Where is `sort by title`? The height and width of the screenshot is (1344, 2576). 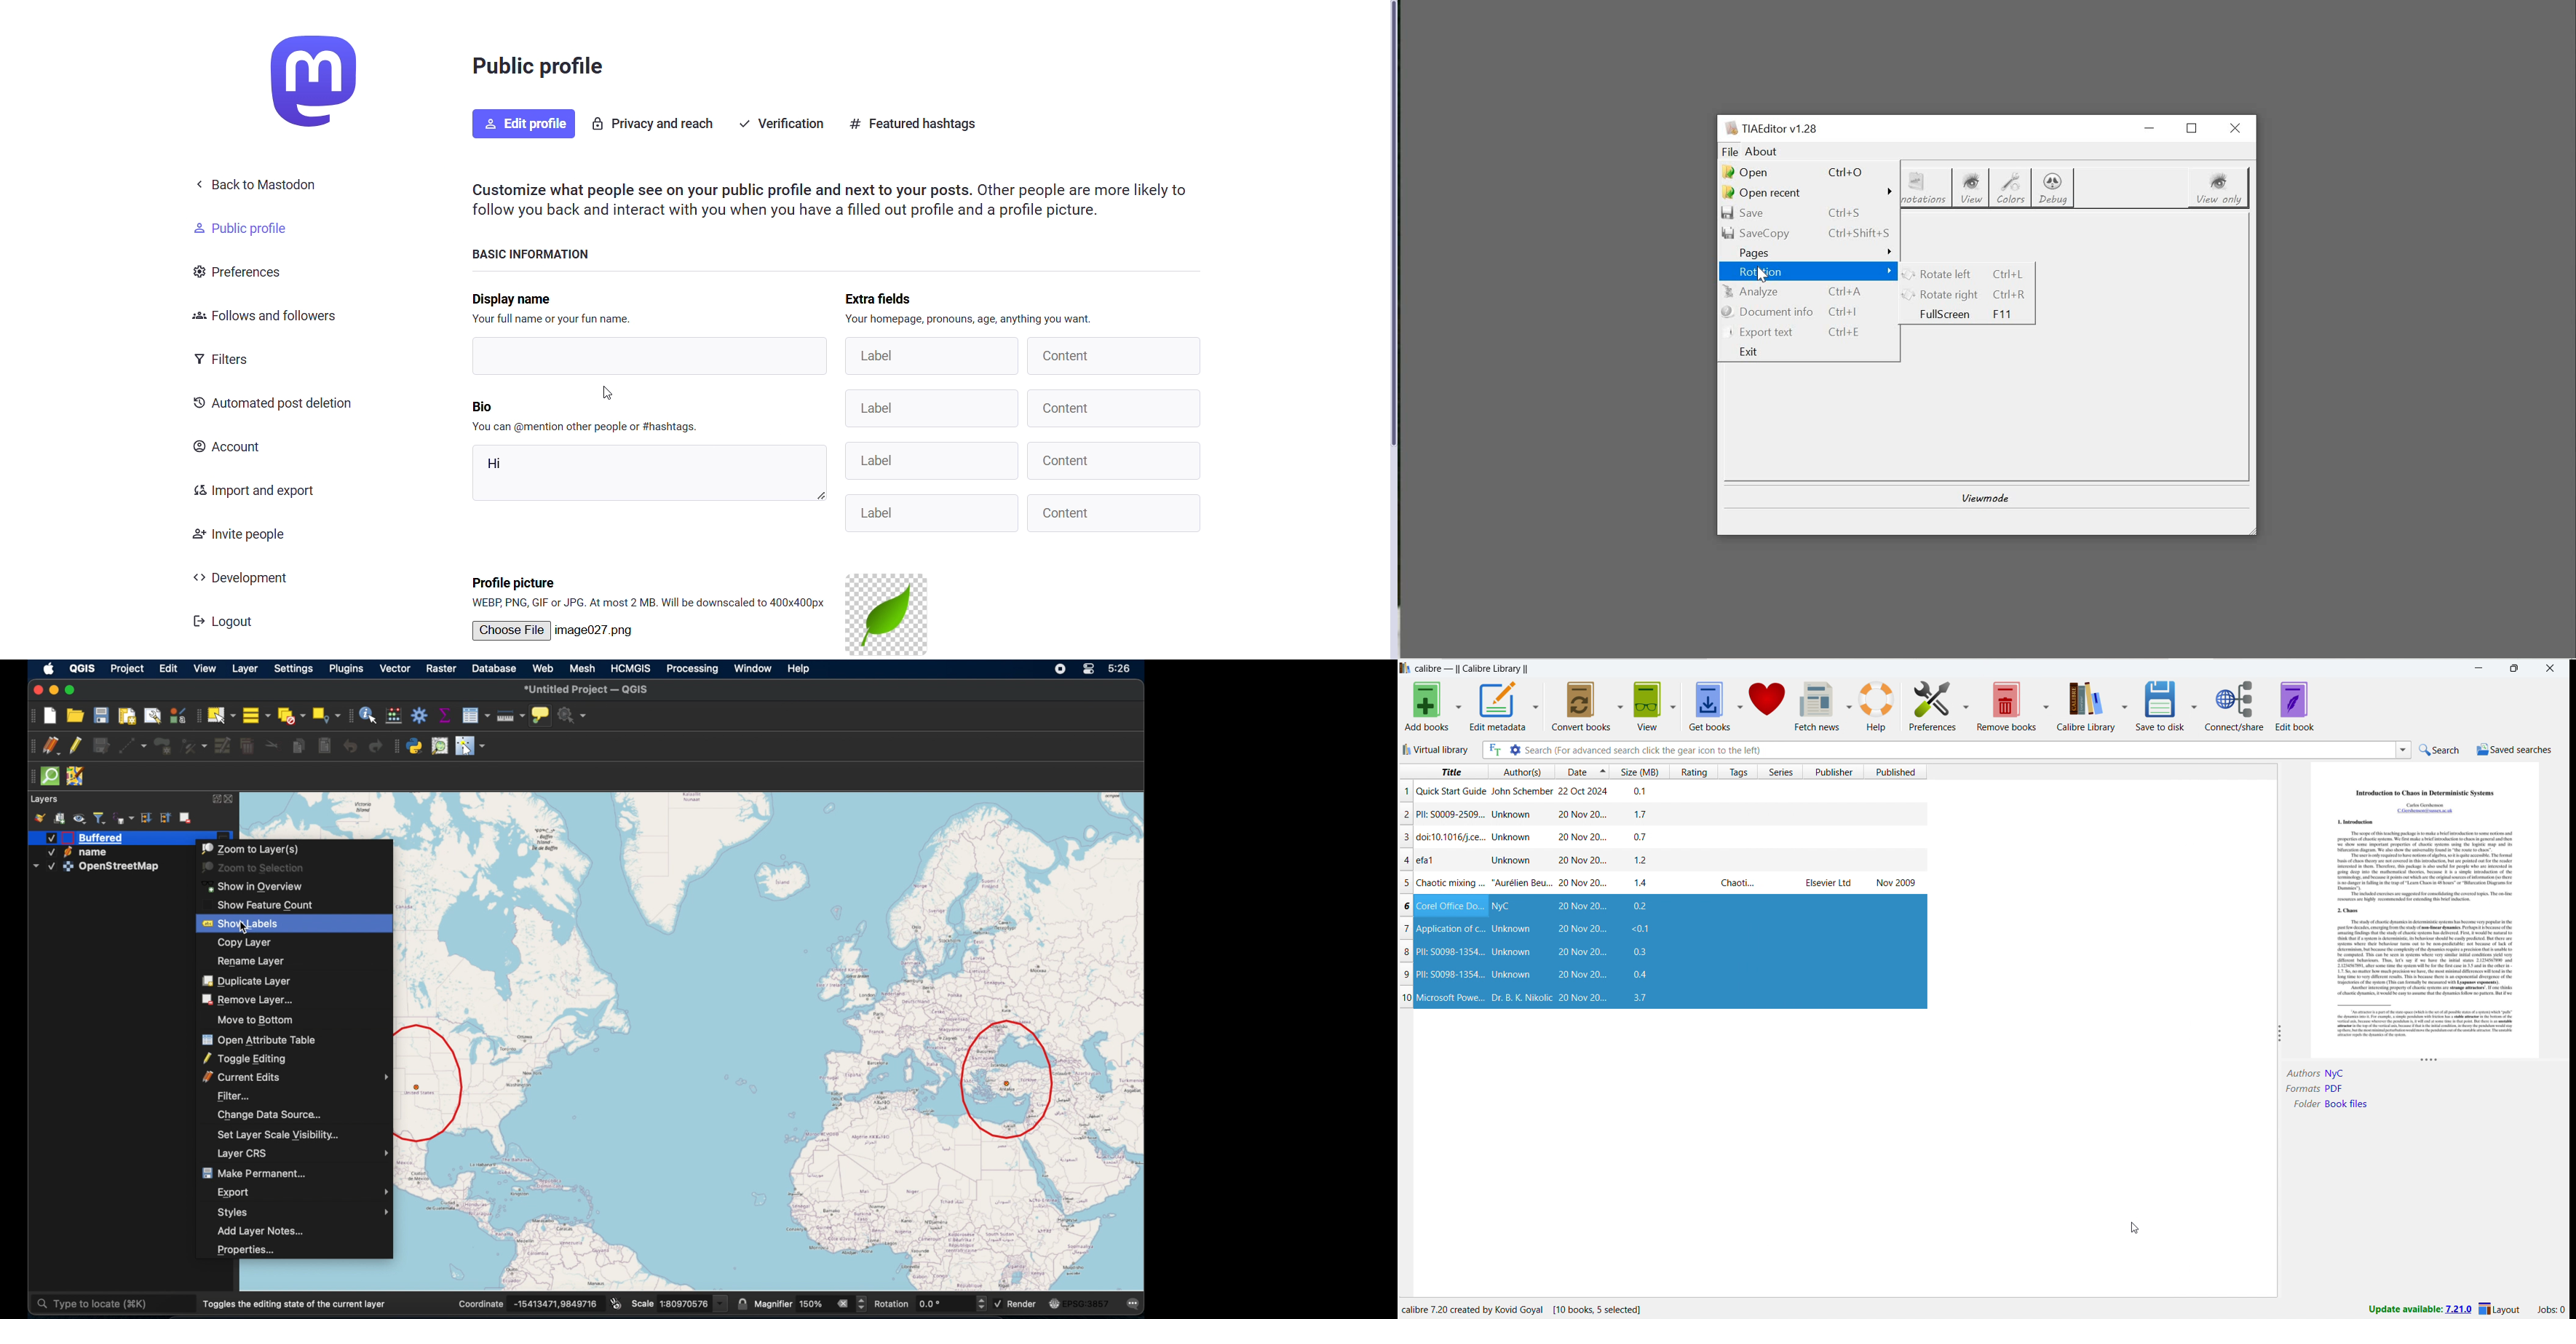 sort by title is located at coordinates (1440, 771).